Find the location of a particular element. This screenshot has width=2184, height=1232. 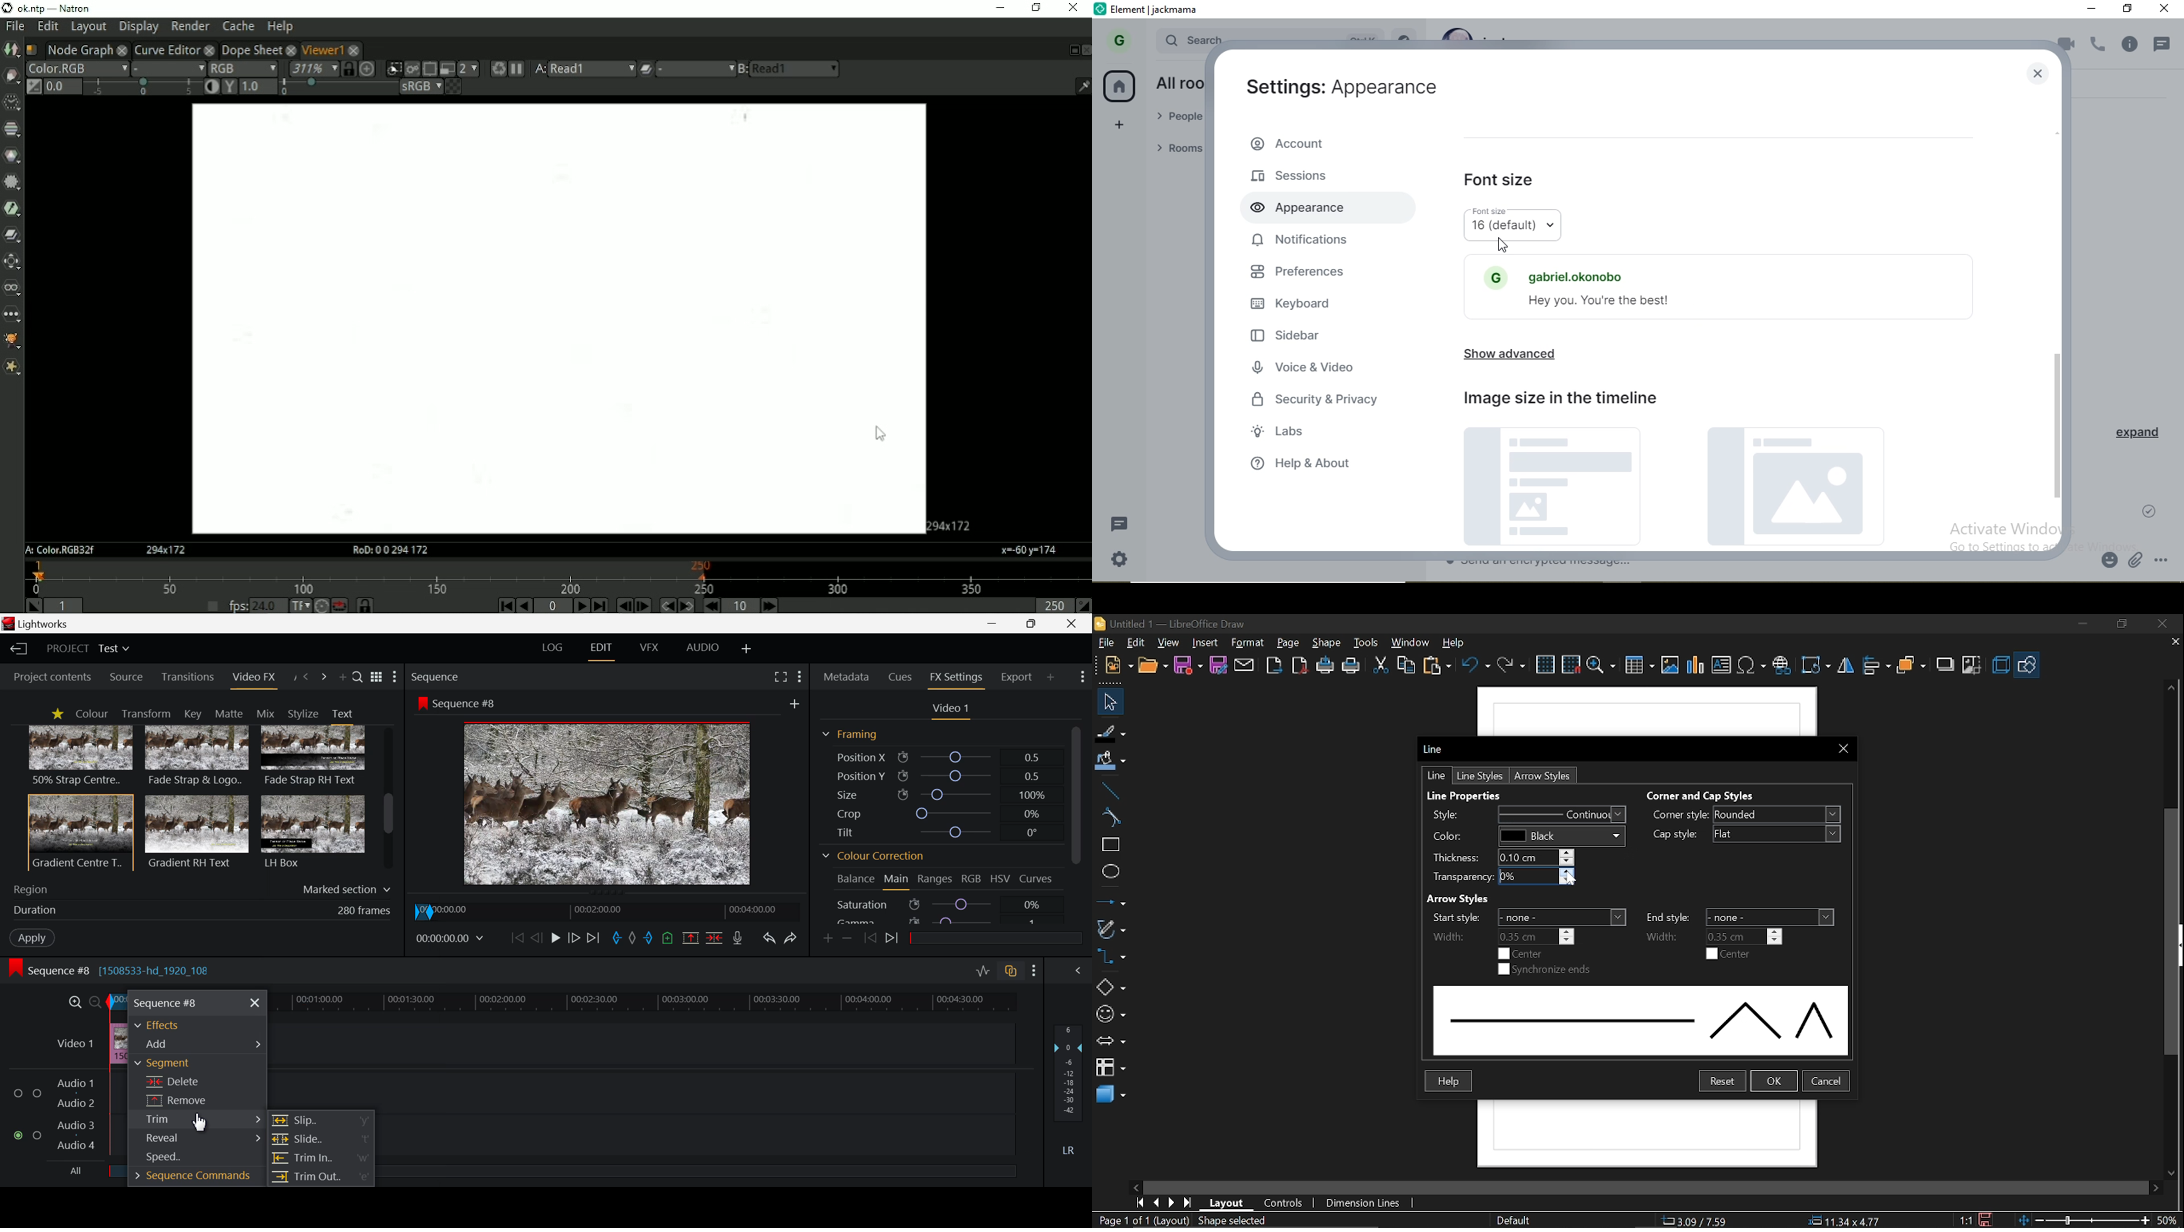

voice call is located at coordinates (2099, 46).